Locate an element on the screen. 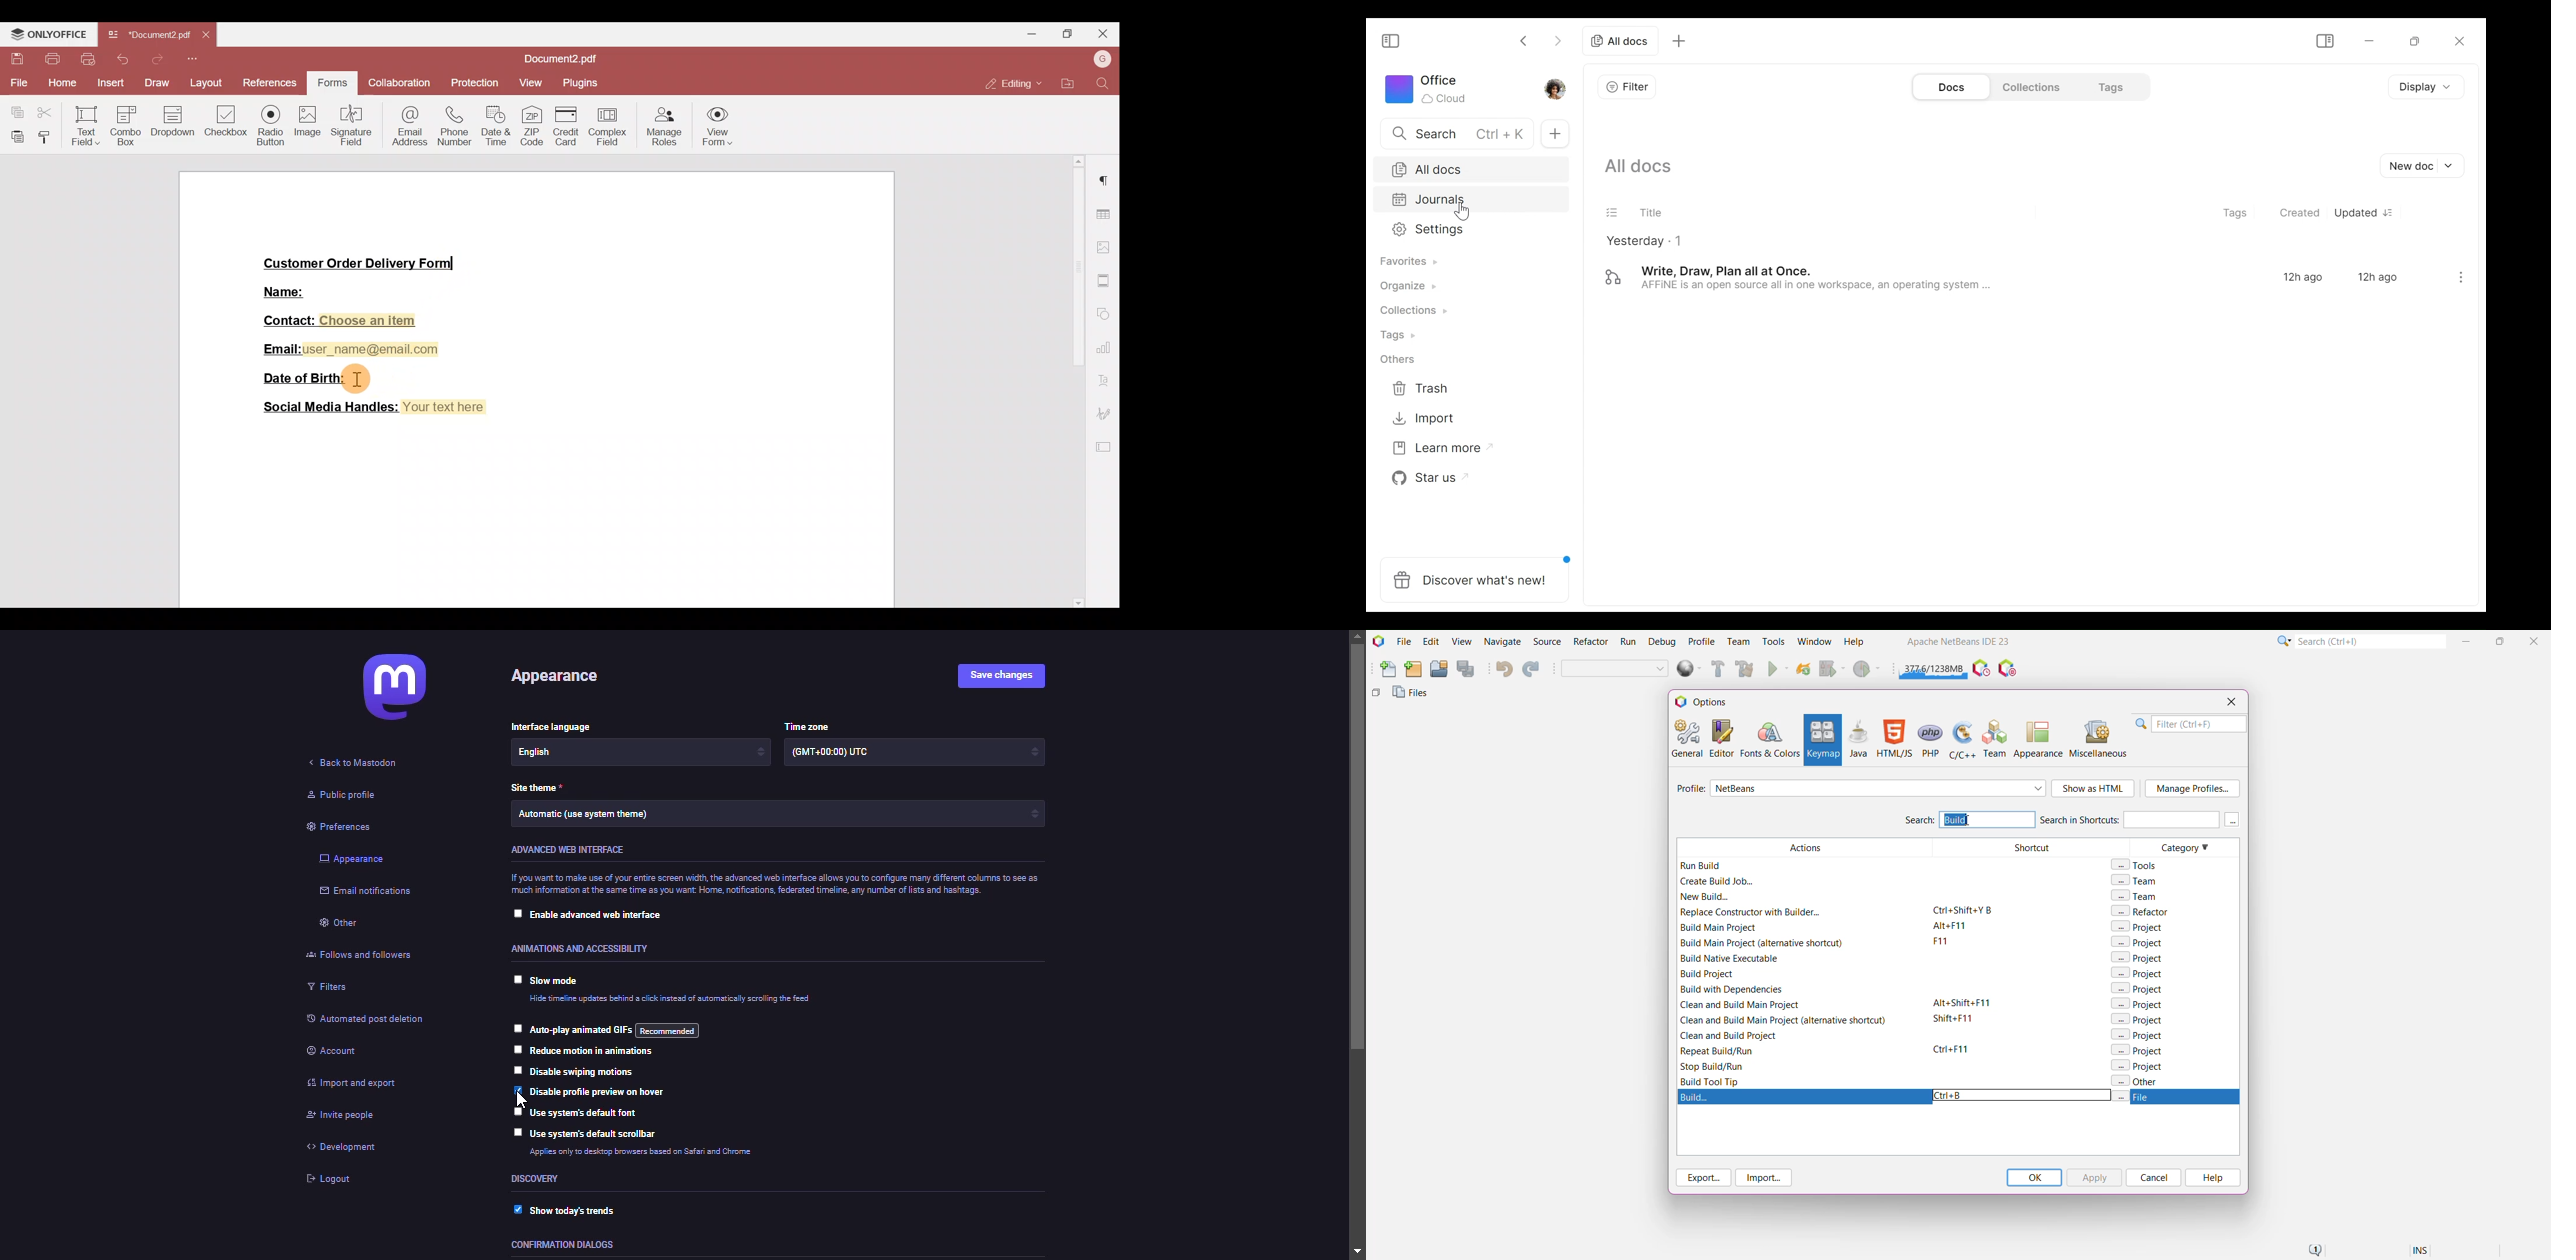  disable swiping motions is located at coordinates (587, 1073).